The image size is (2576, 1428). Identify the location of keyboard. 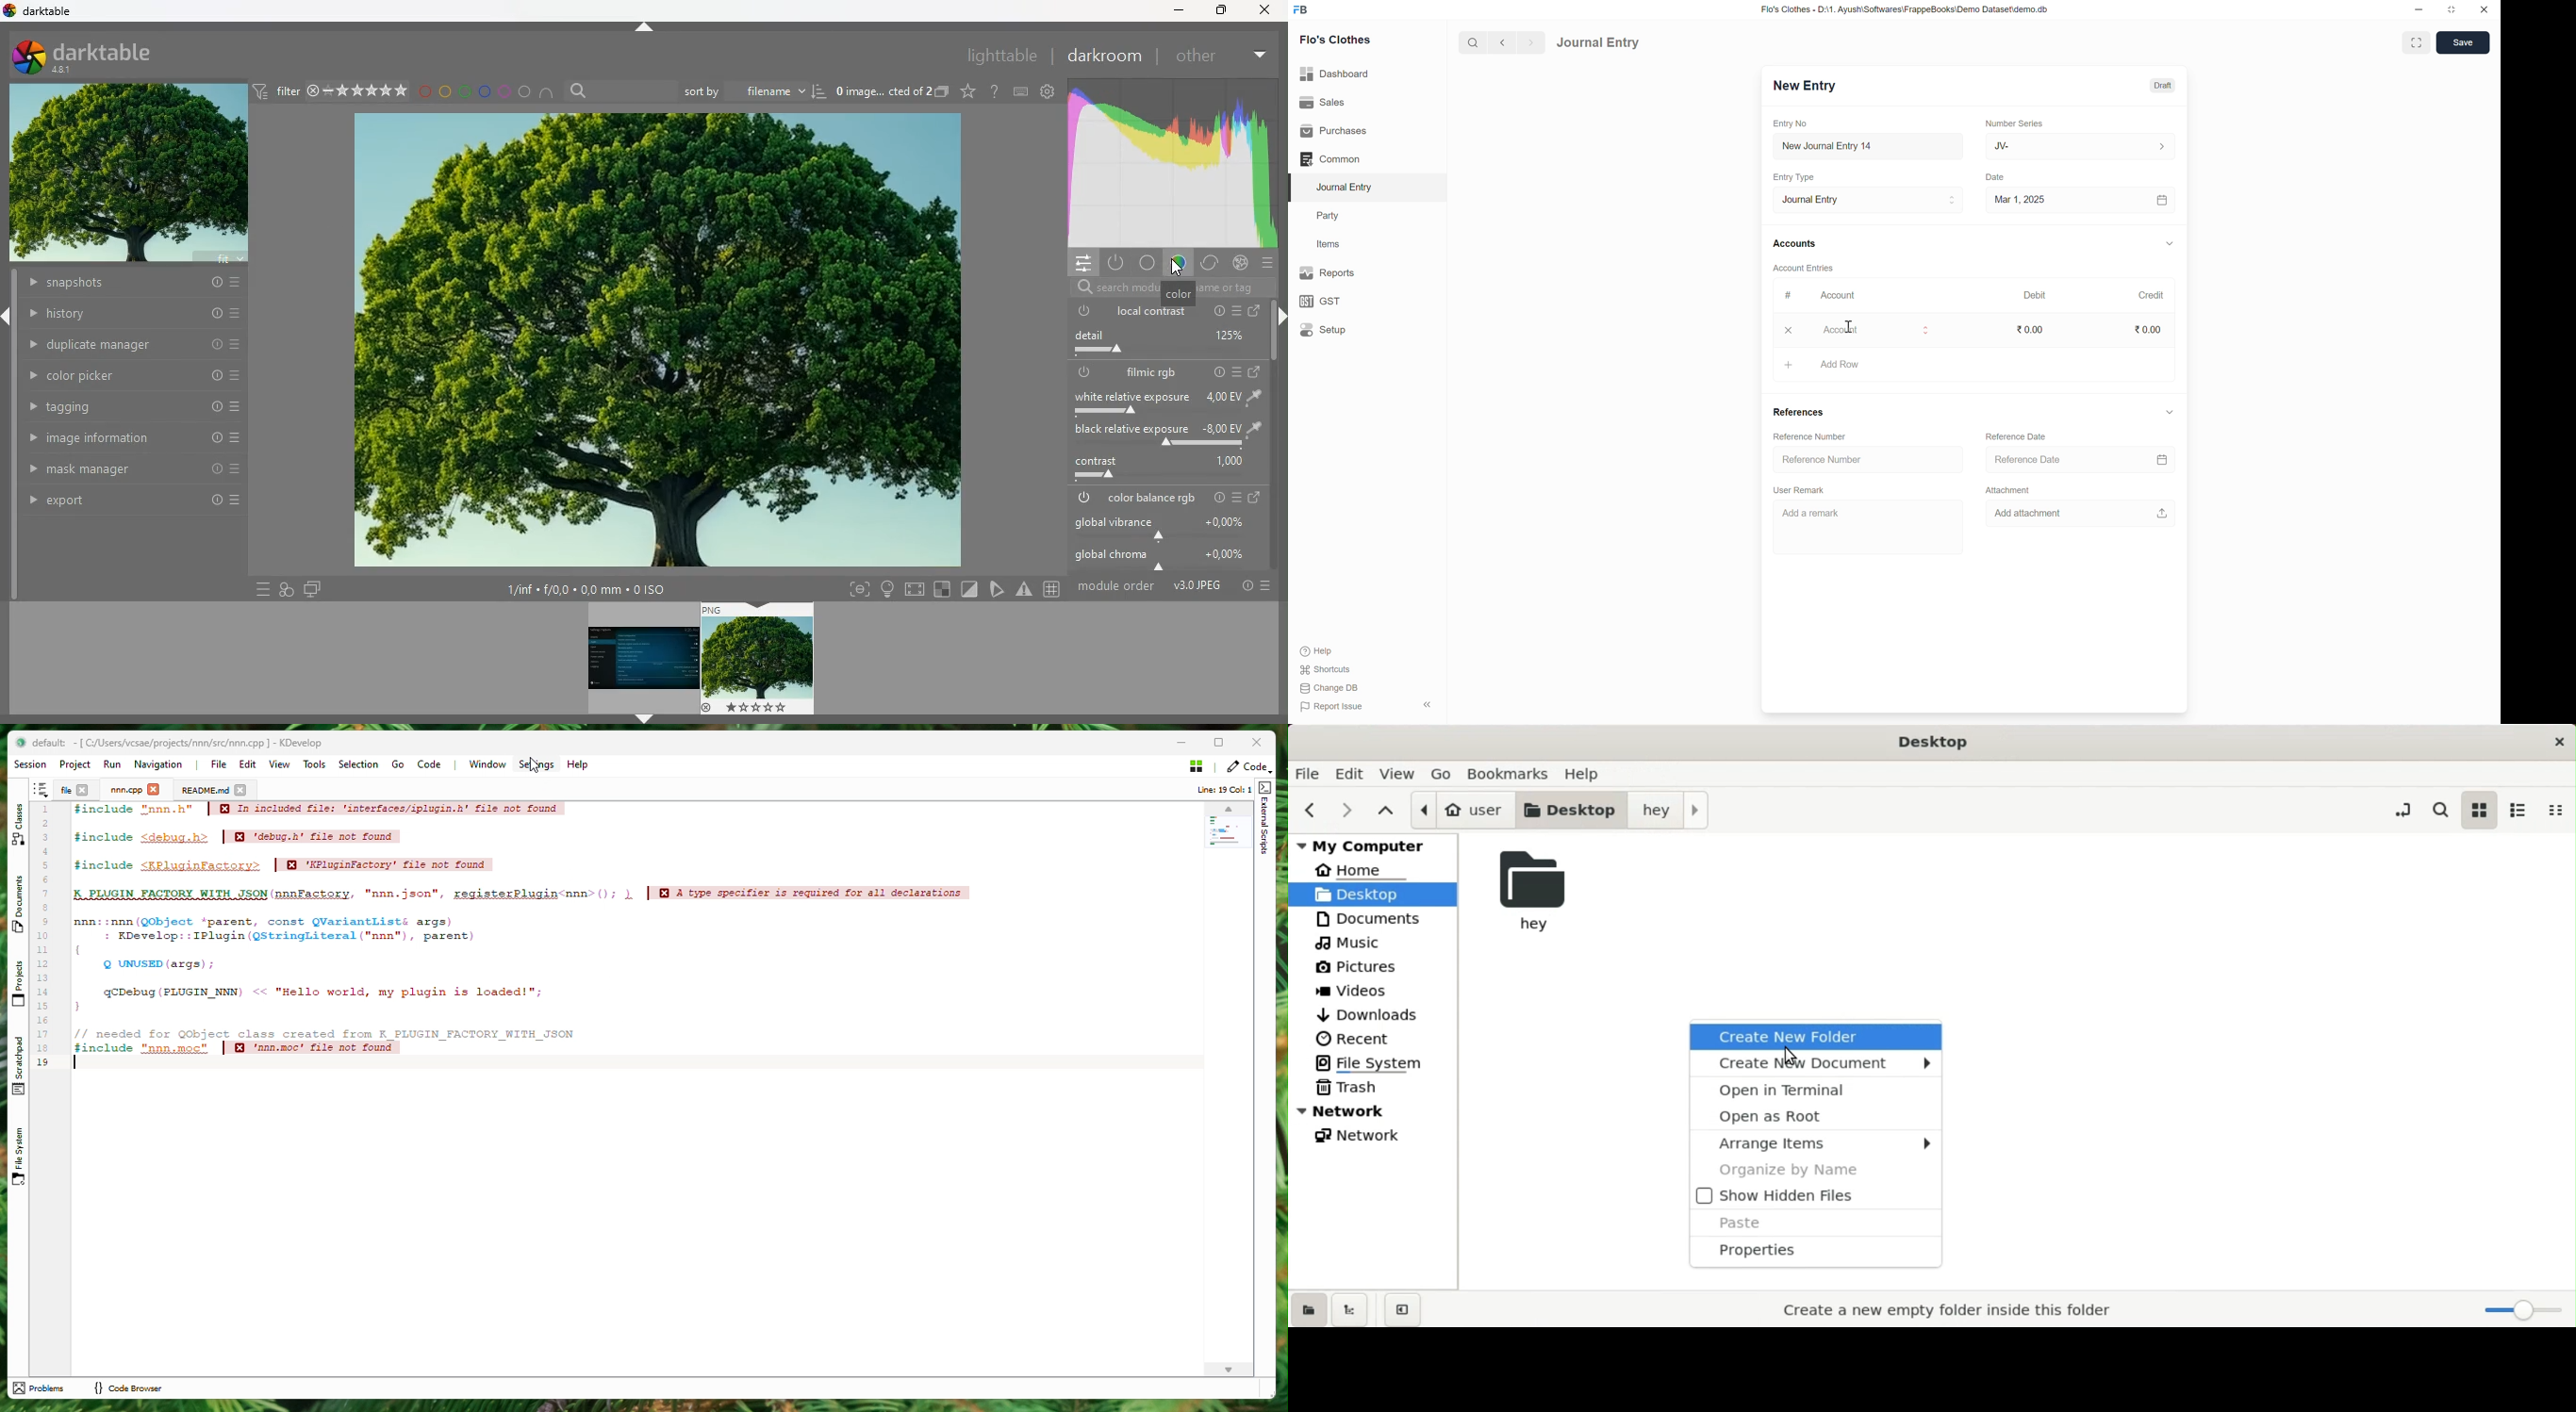
(1021, 91).